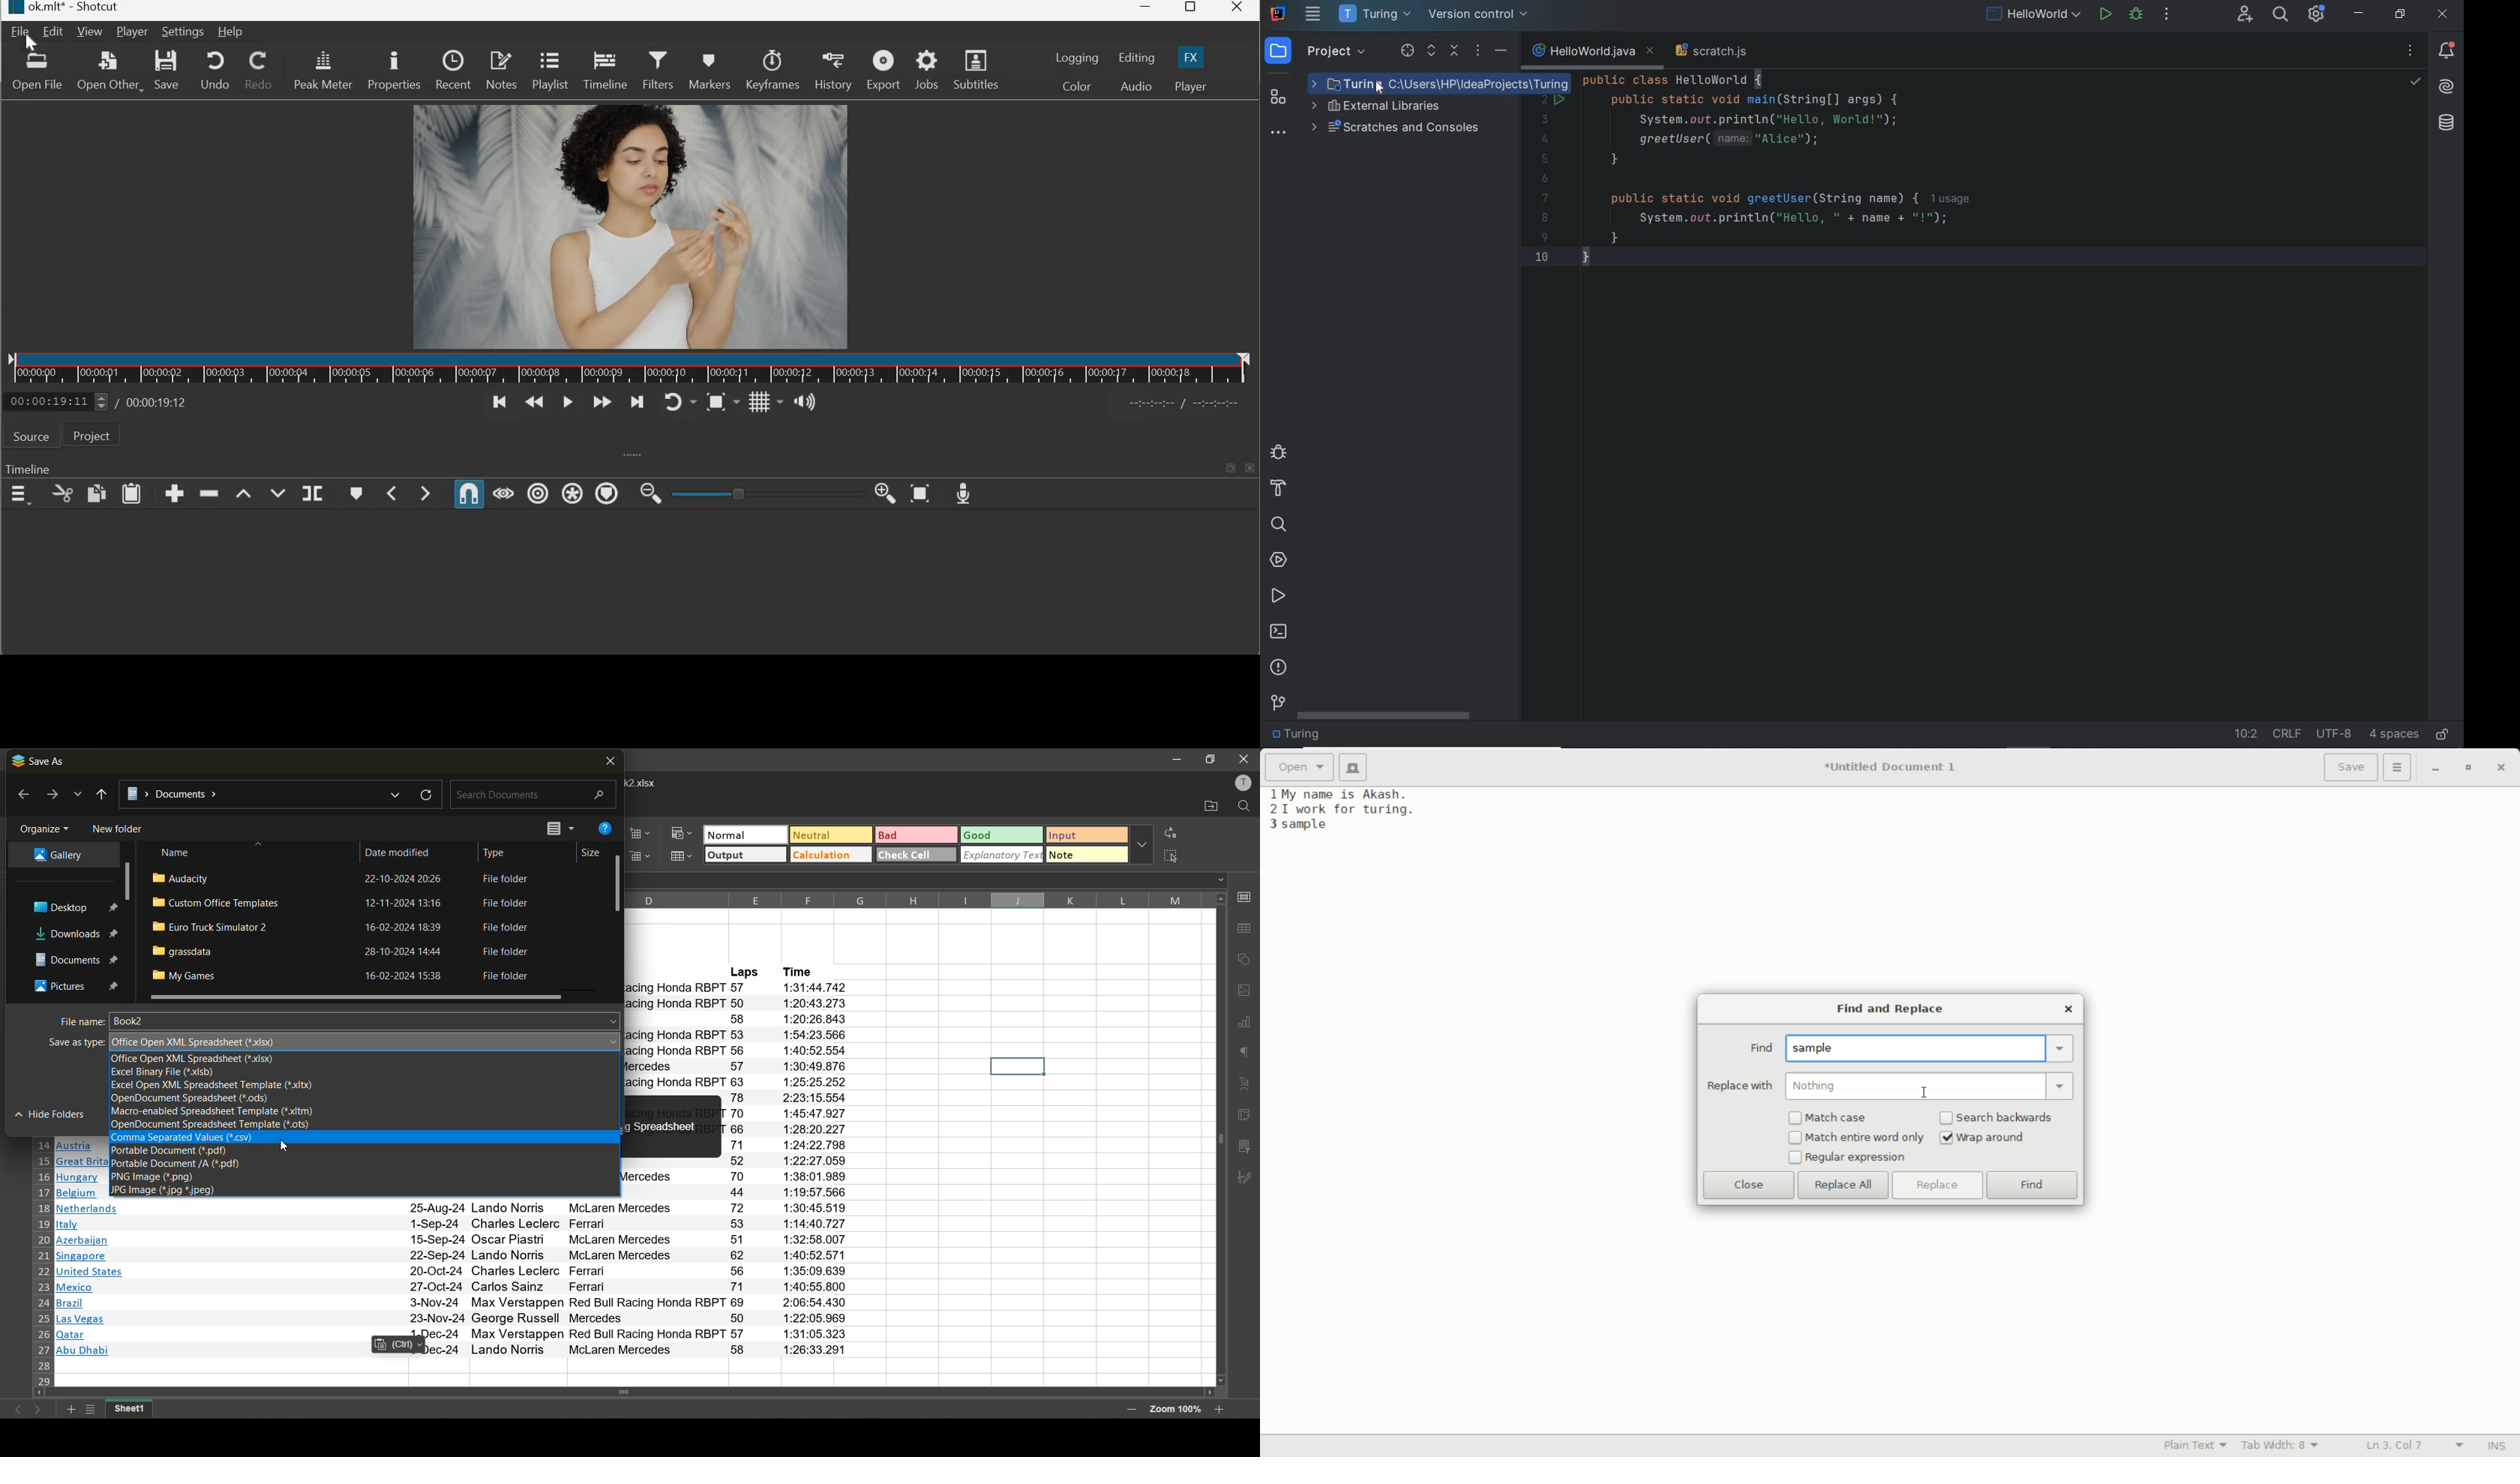 Image resolution: width=2520 pixels, height=1484 pixels. Describe the element at coordinates (1915, 1086) in the screenshot. I see `replace with bar` at that location.